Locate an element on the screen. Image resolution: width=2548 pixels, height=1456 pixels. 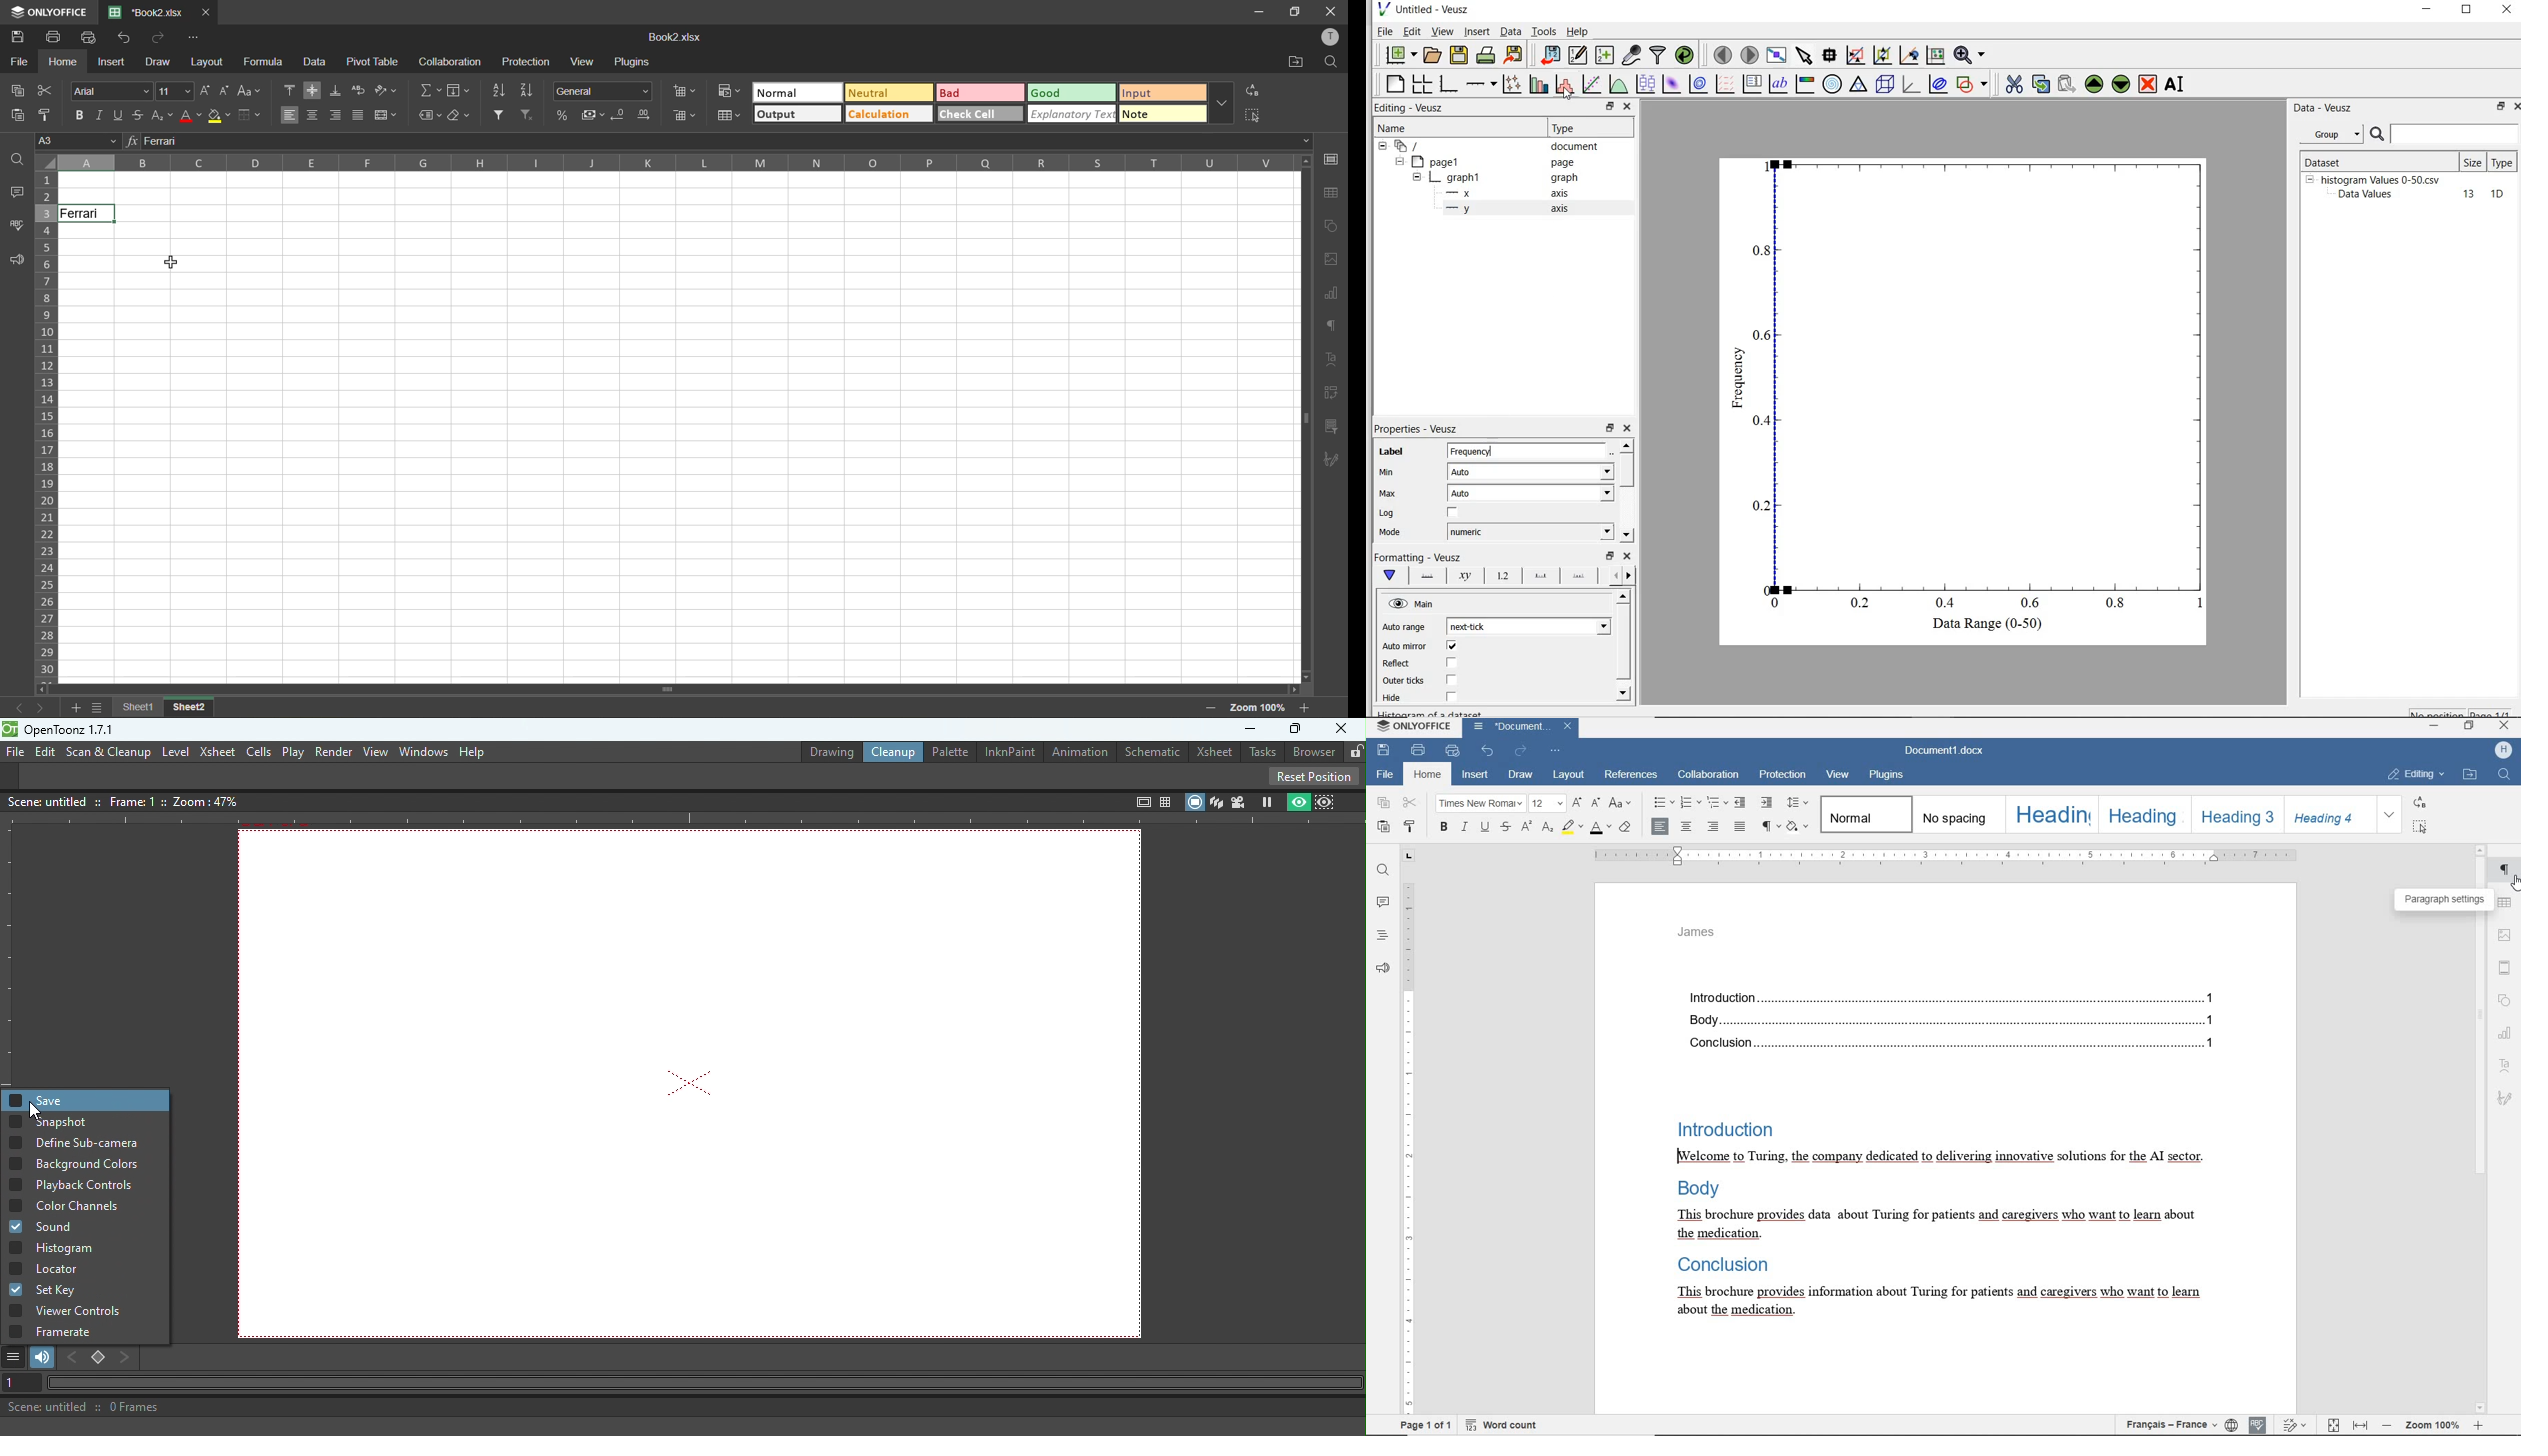
charts is located at coordinates (1330, 293).